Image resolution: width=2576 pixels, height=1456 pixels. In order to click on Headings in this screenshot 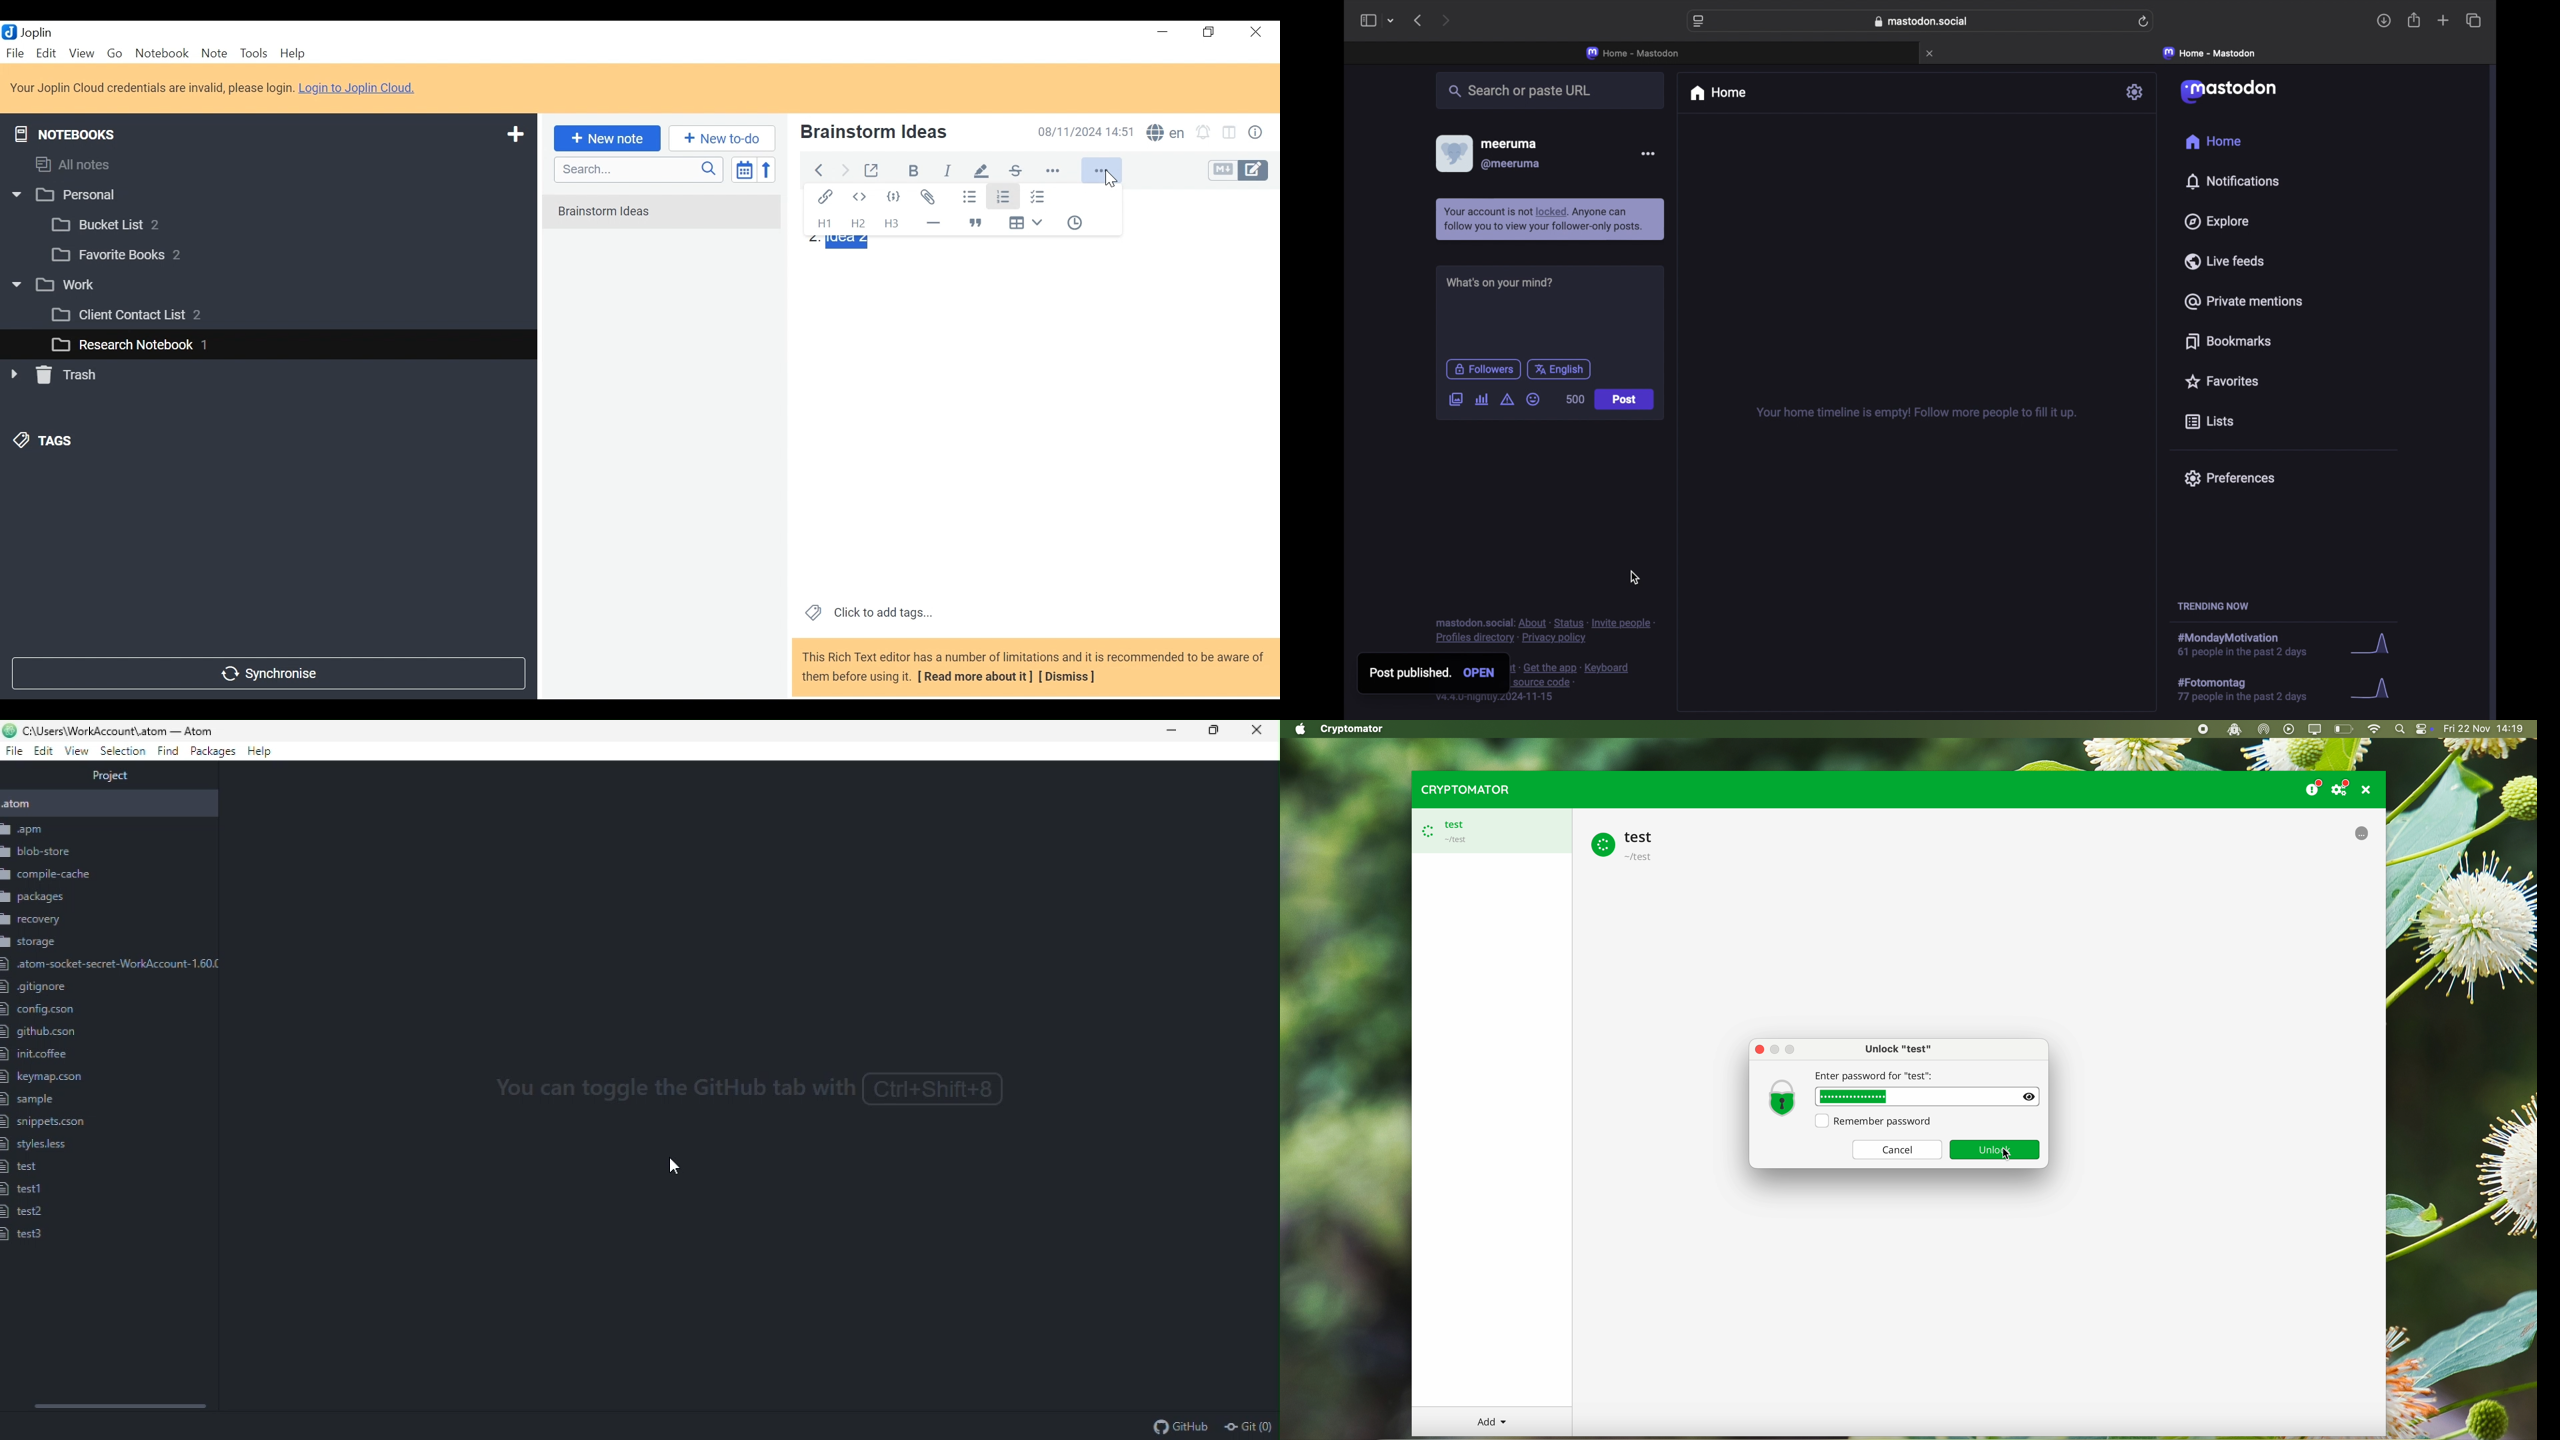, I will do `click(827, 224)`.